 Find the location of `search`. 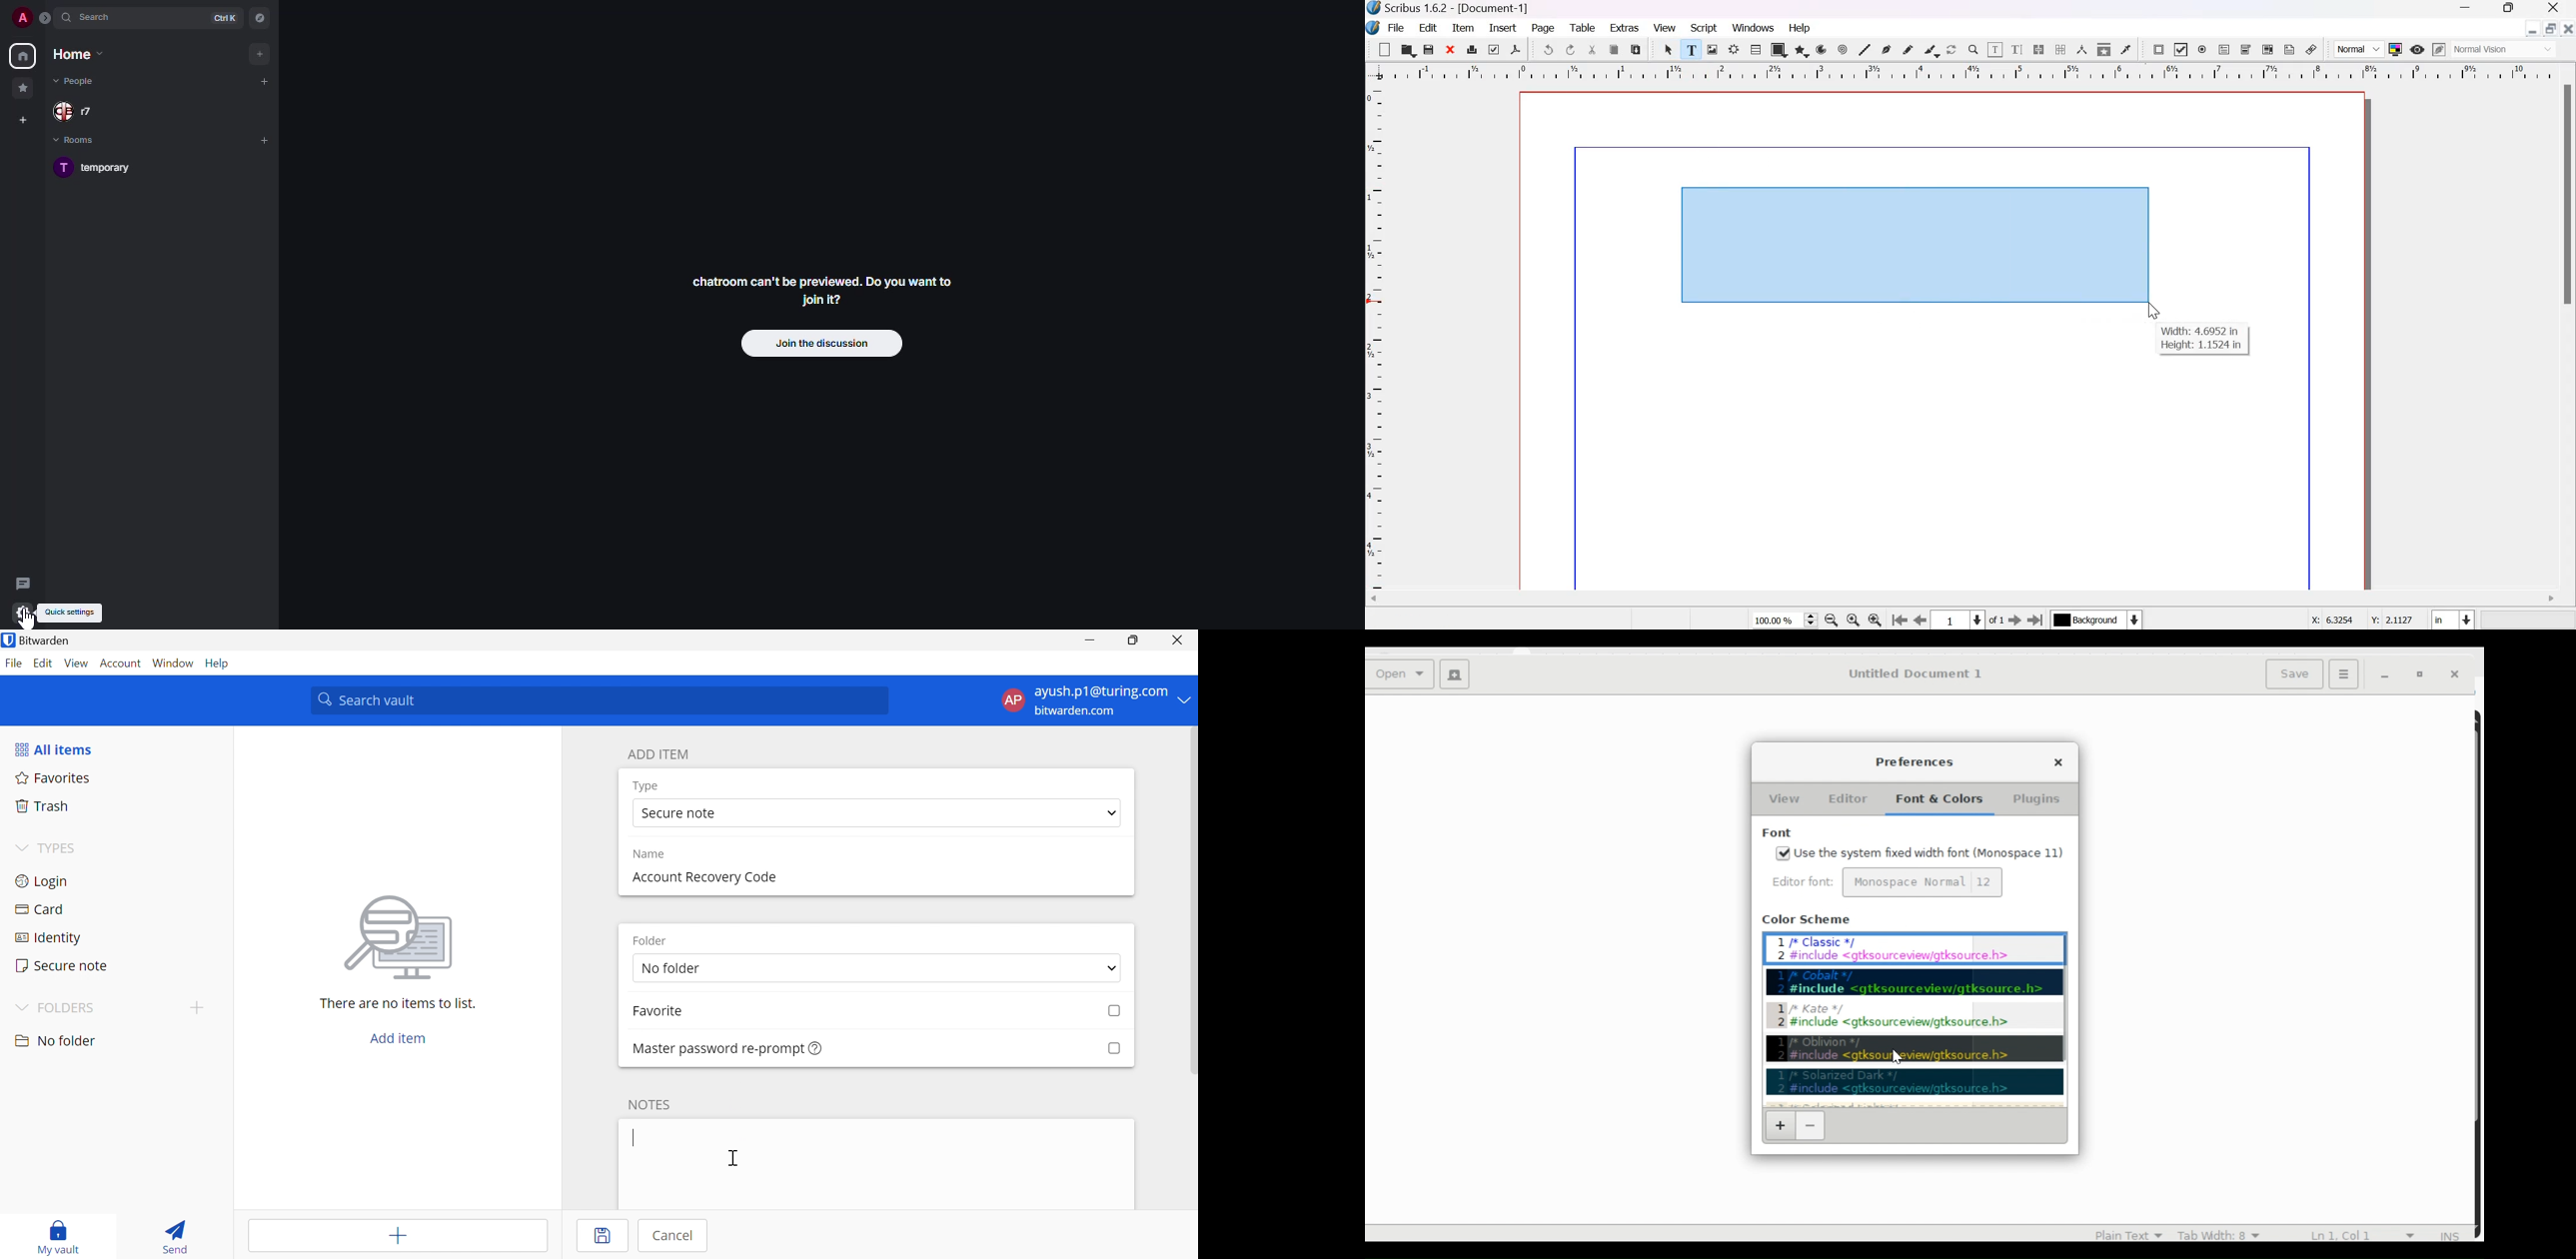

search is located at coordinates (97, 19).